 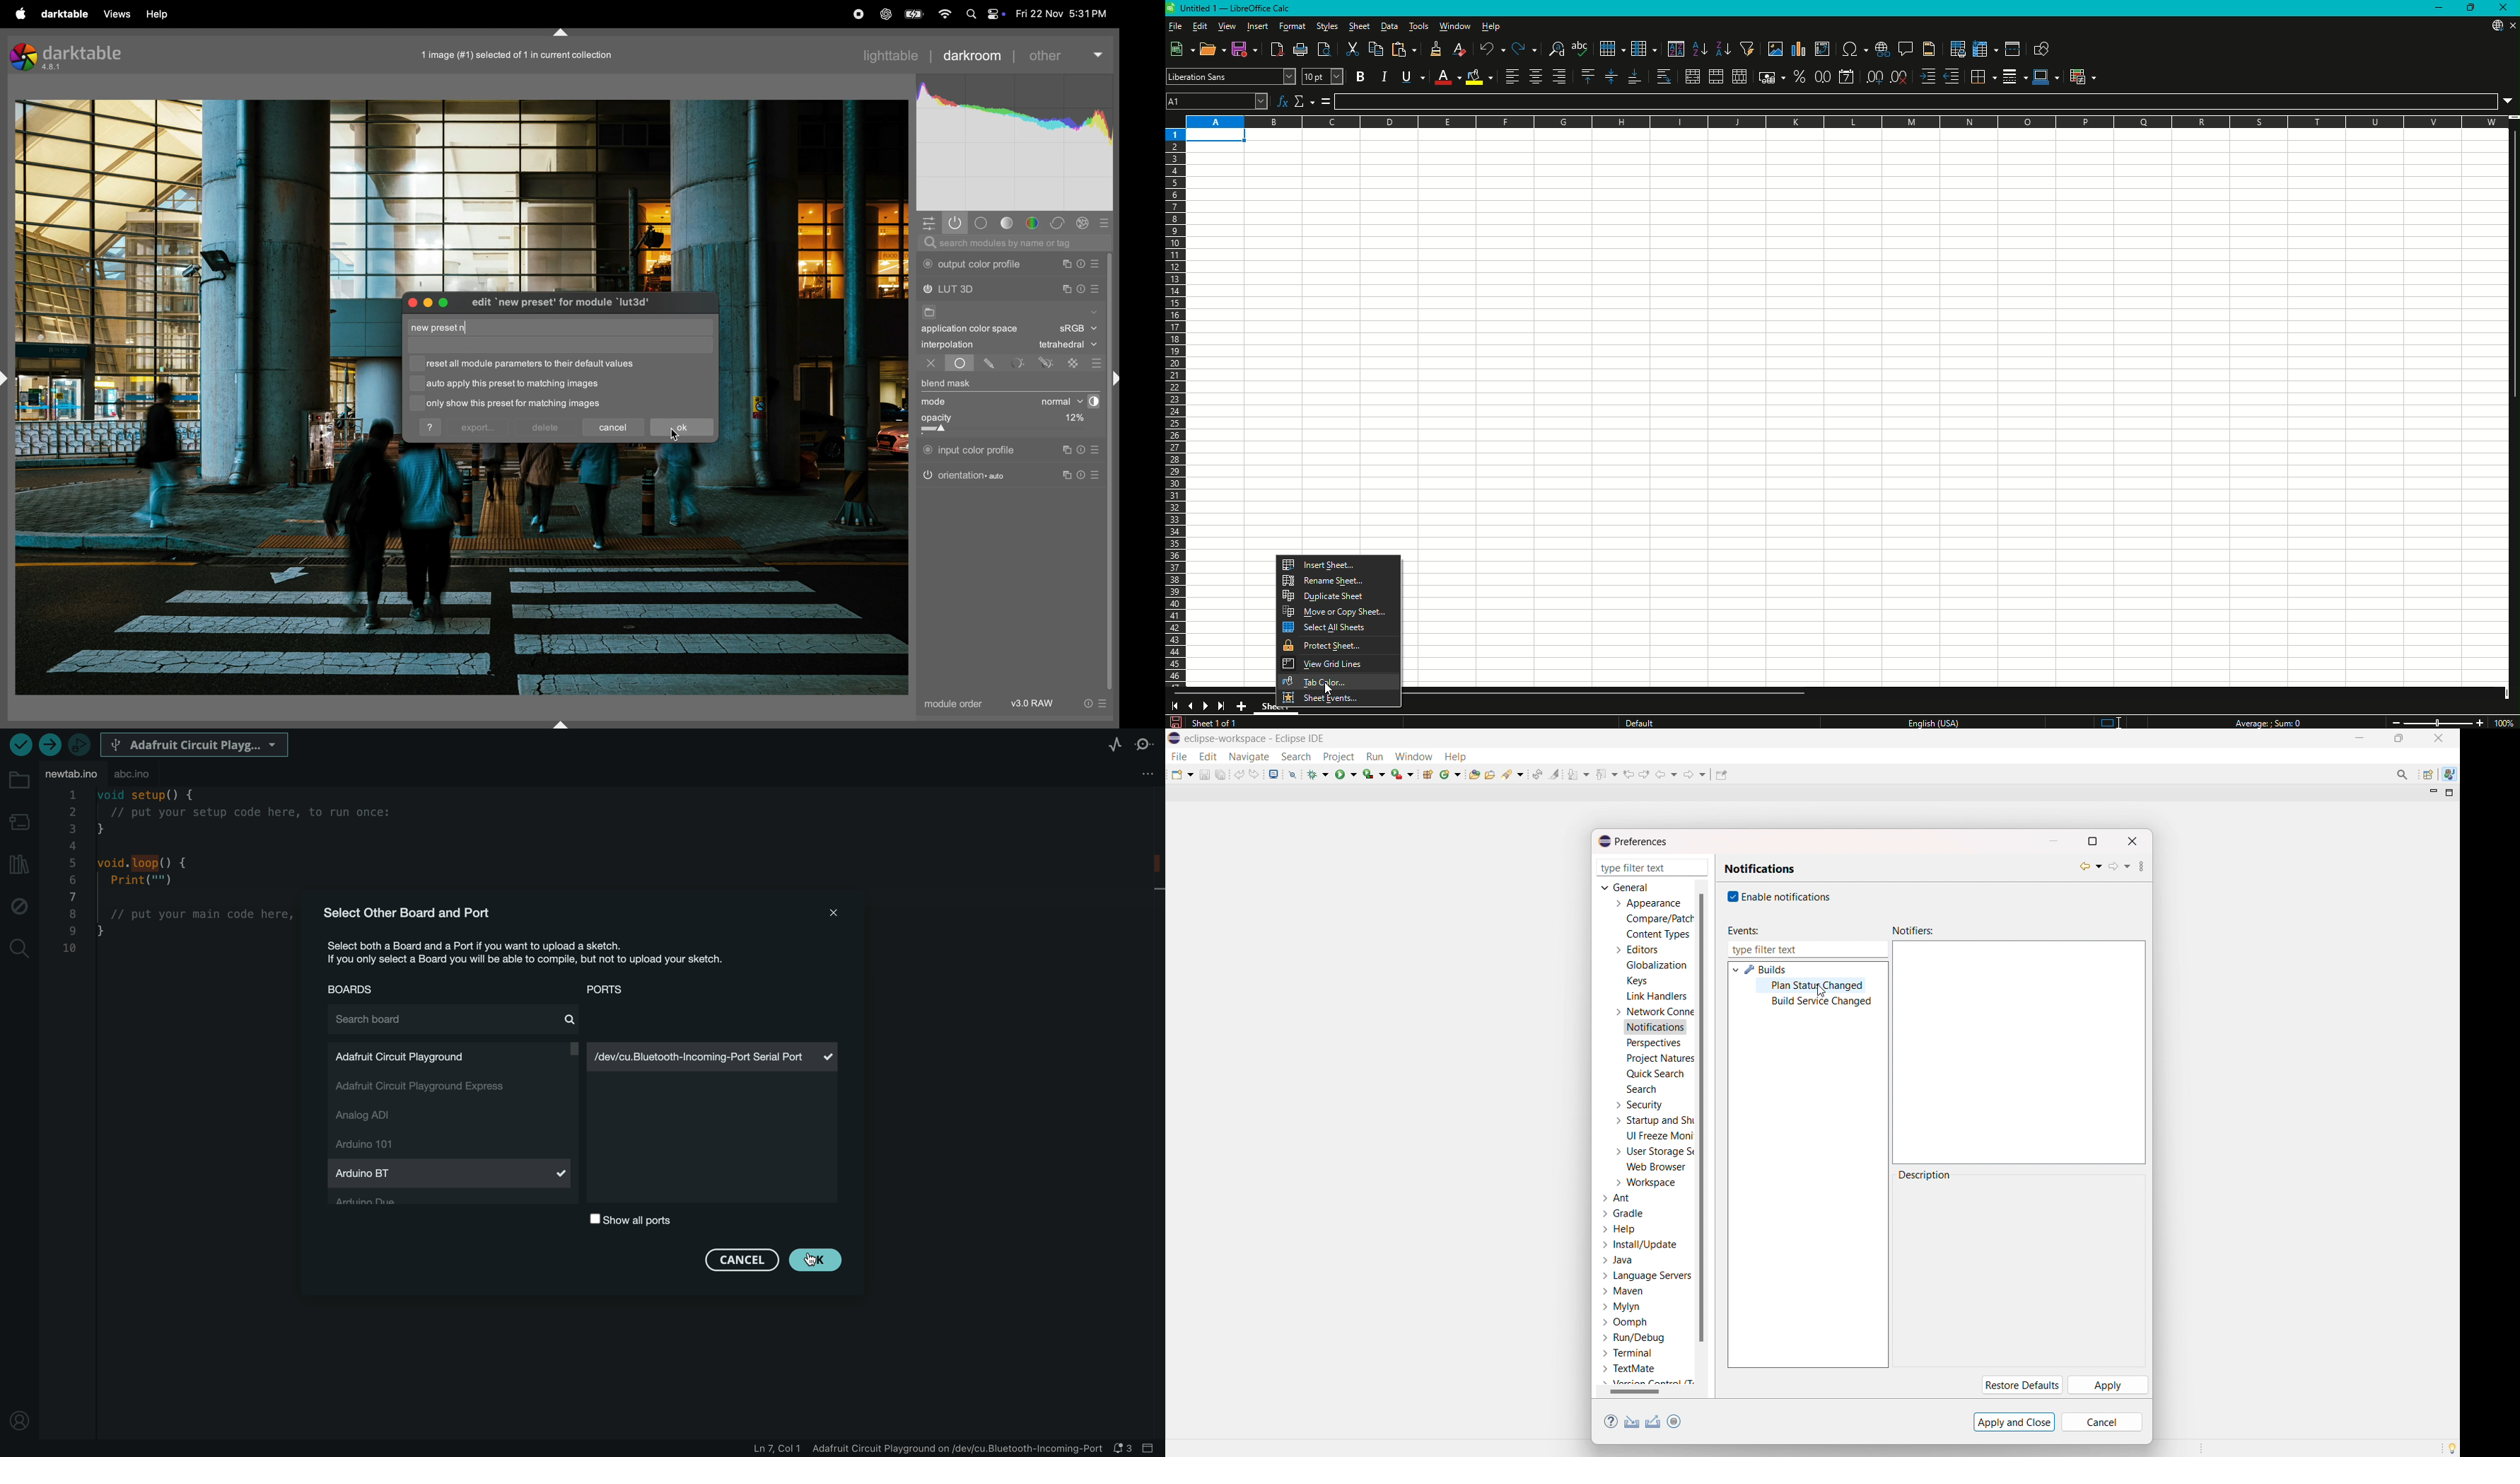 I want to click on views, so click(x=114, y=14).